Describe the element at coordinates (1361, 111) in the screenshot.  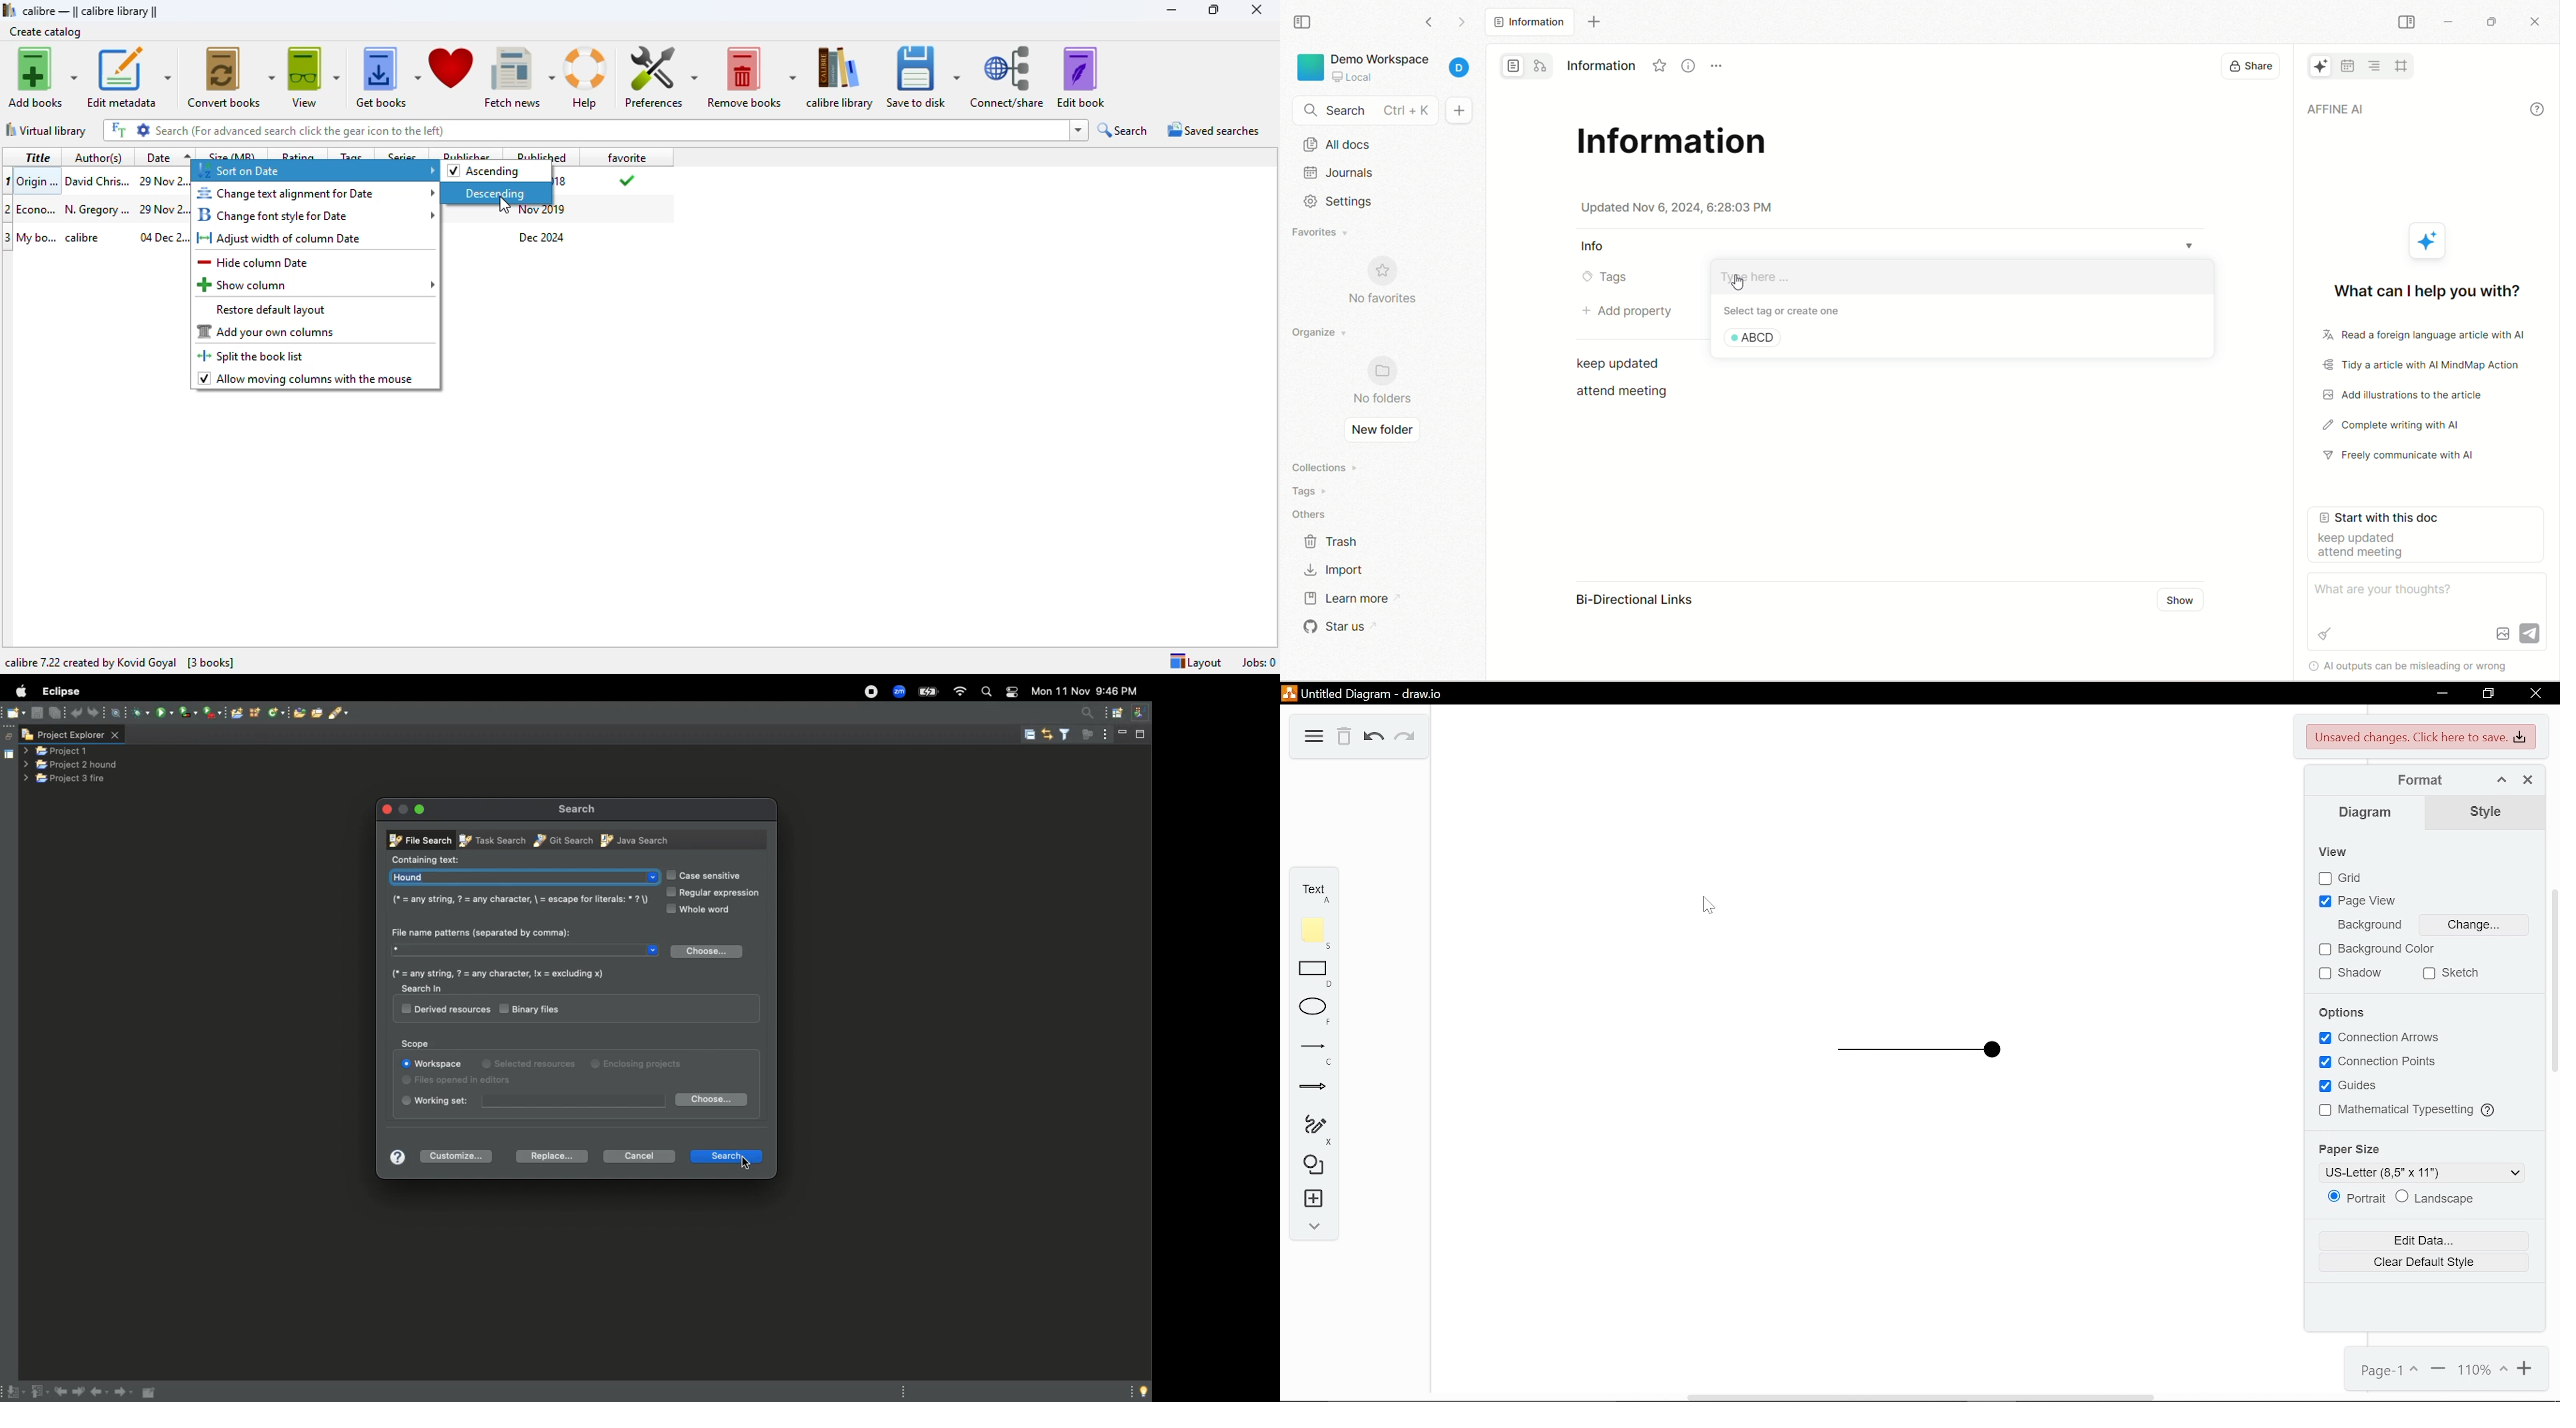
I see `search` at that location.